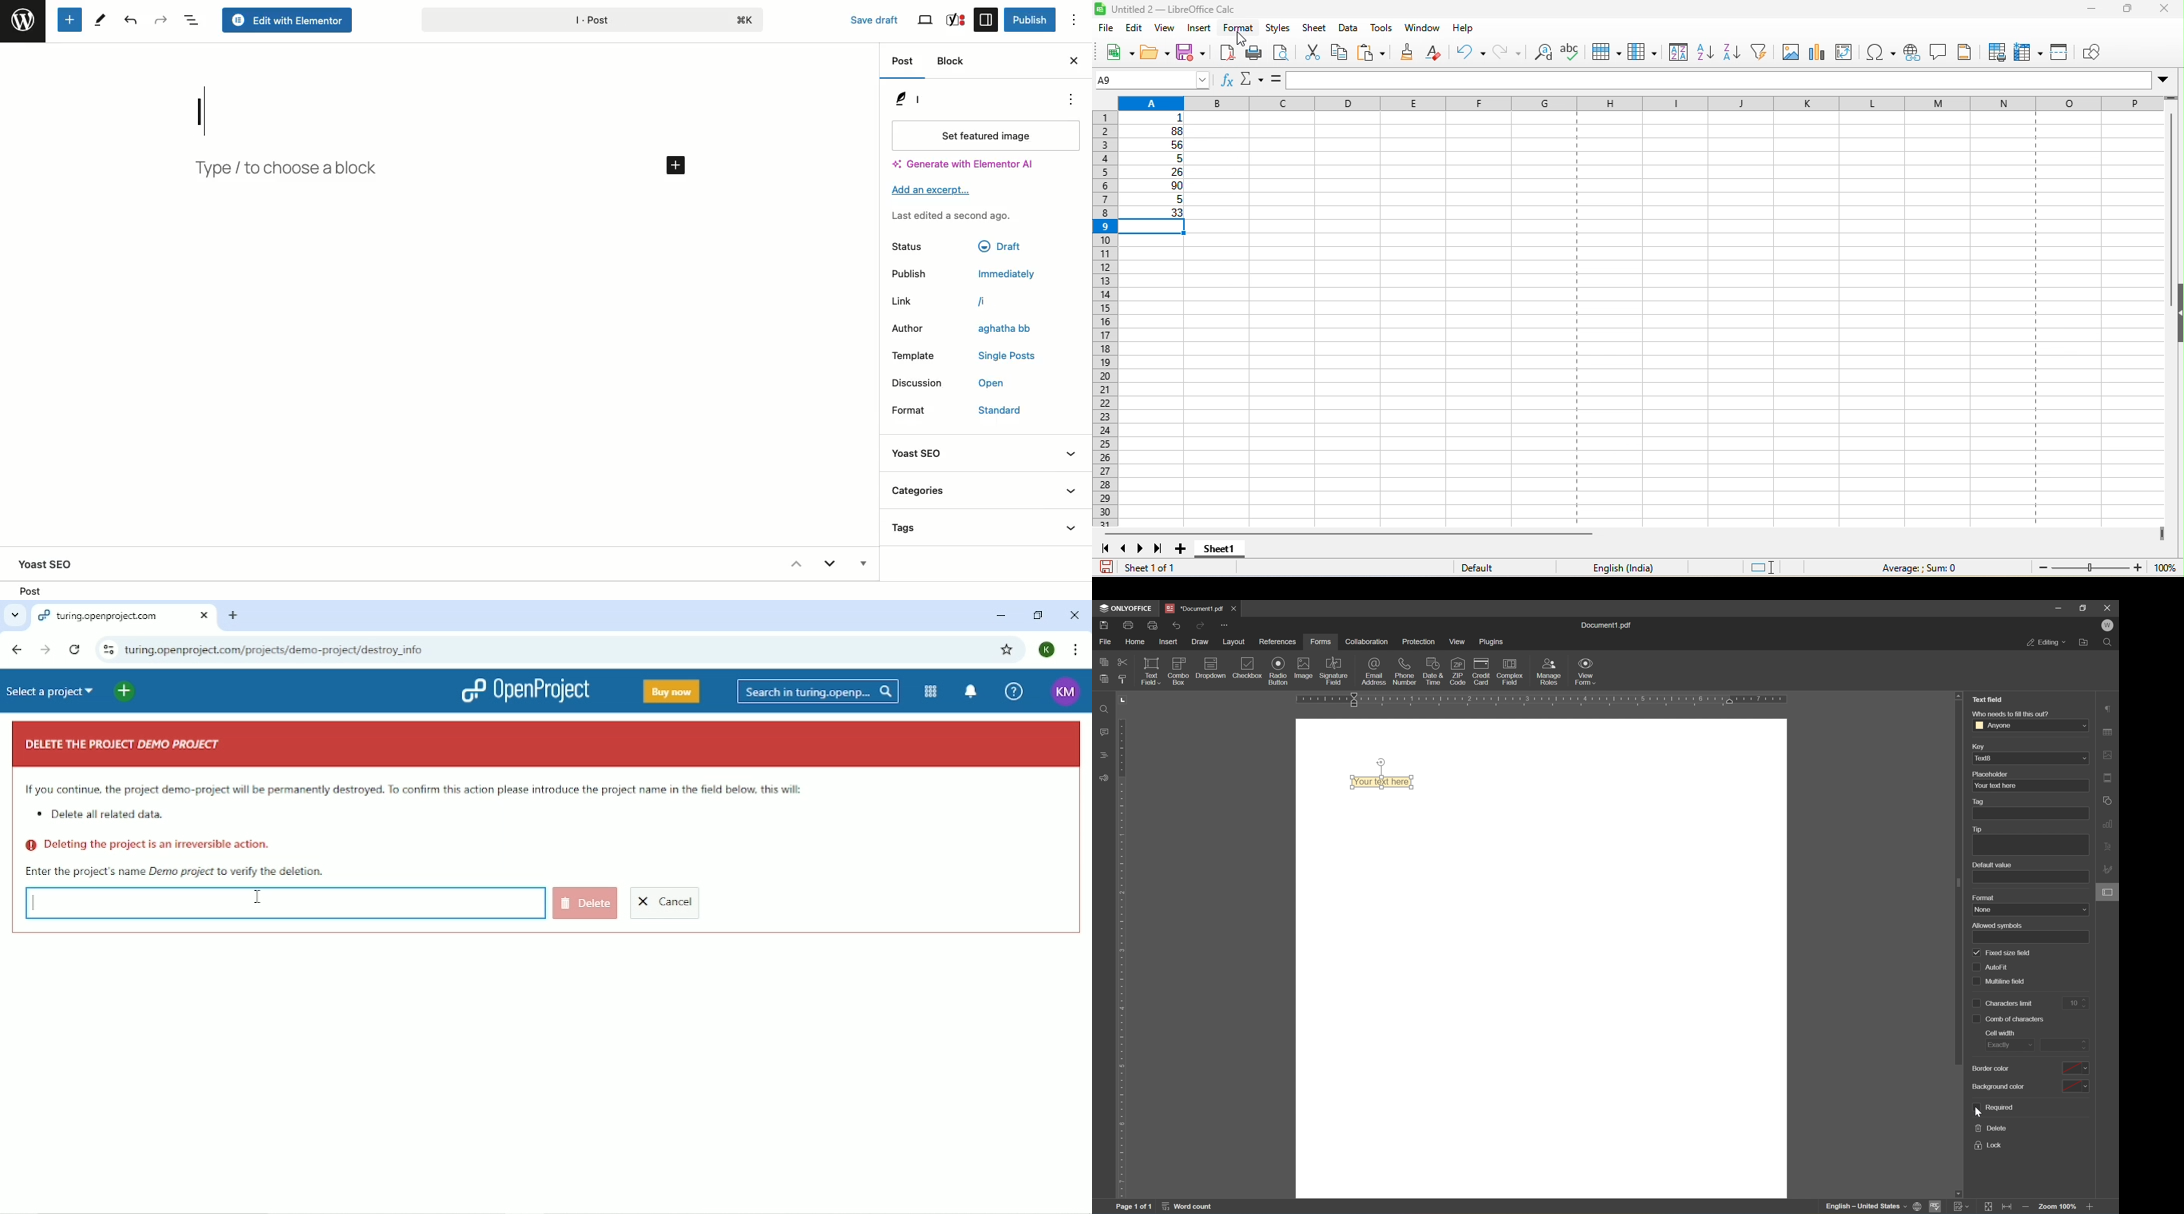  I want to click on Immediately, so click(1009, 273).